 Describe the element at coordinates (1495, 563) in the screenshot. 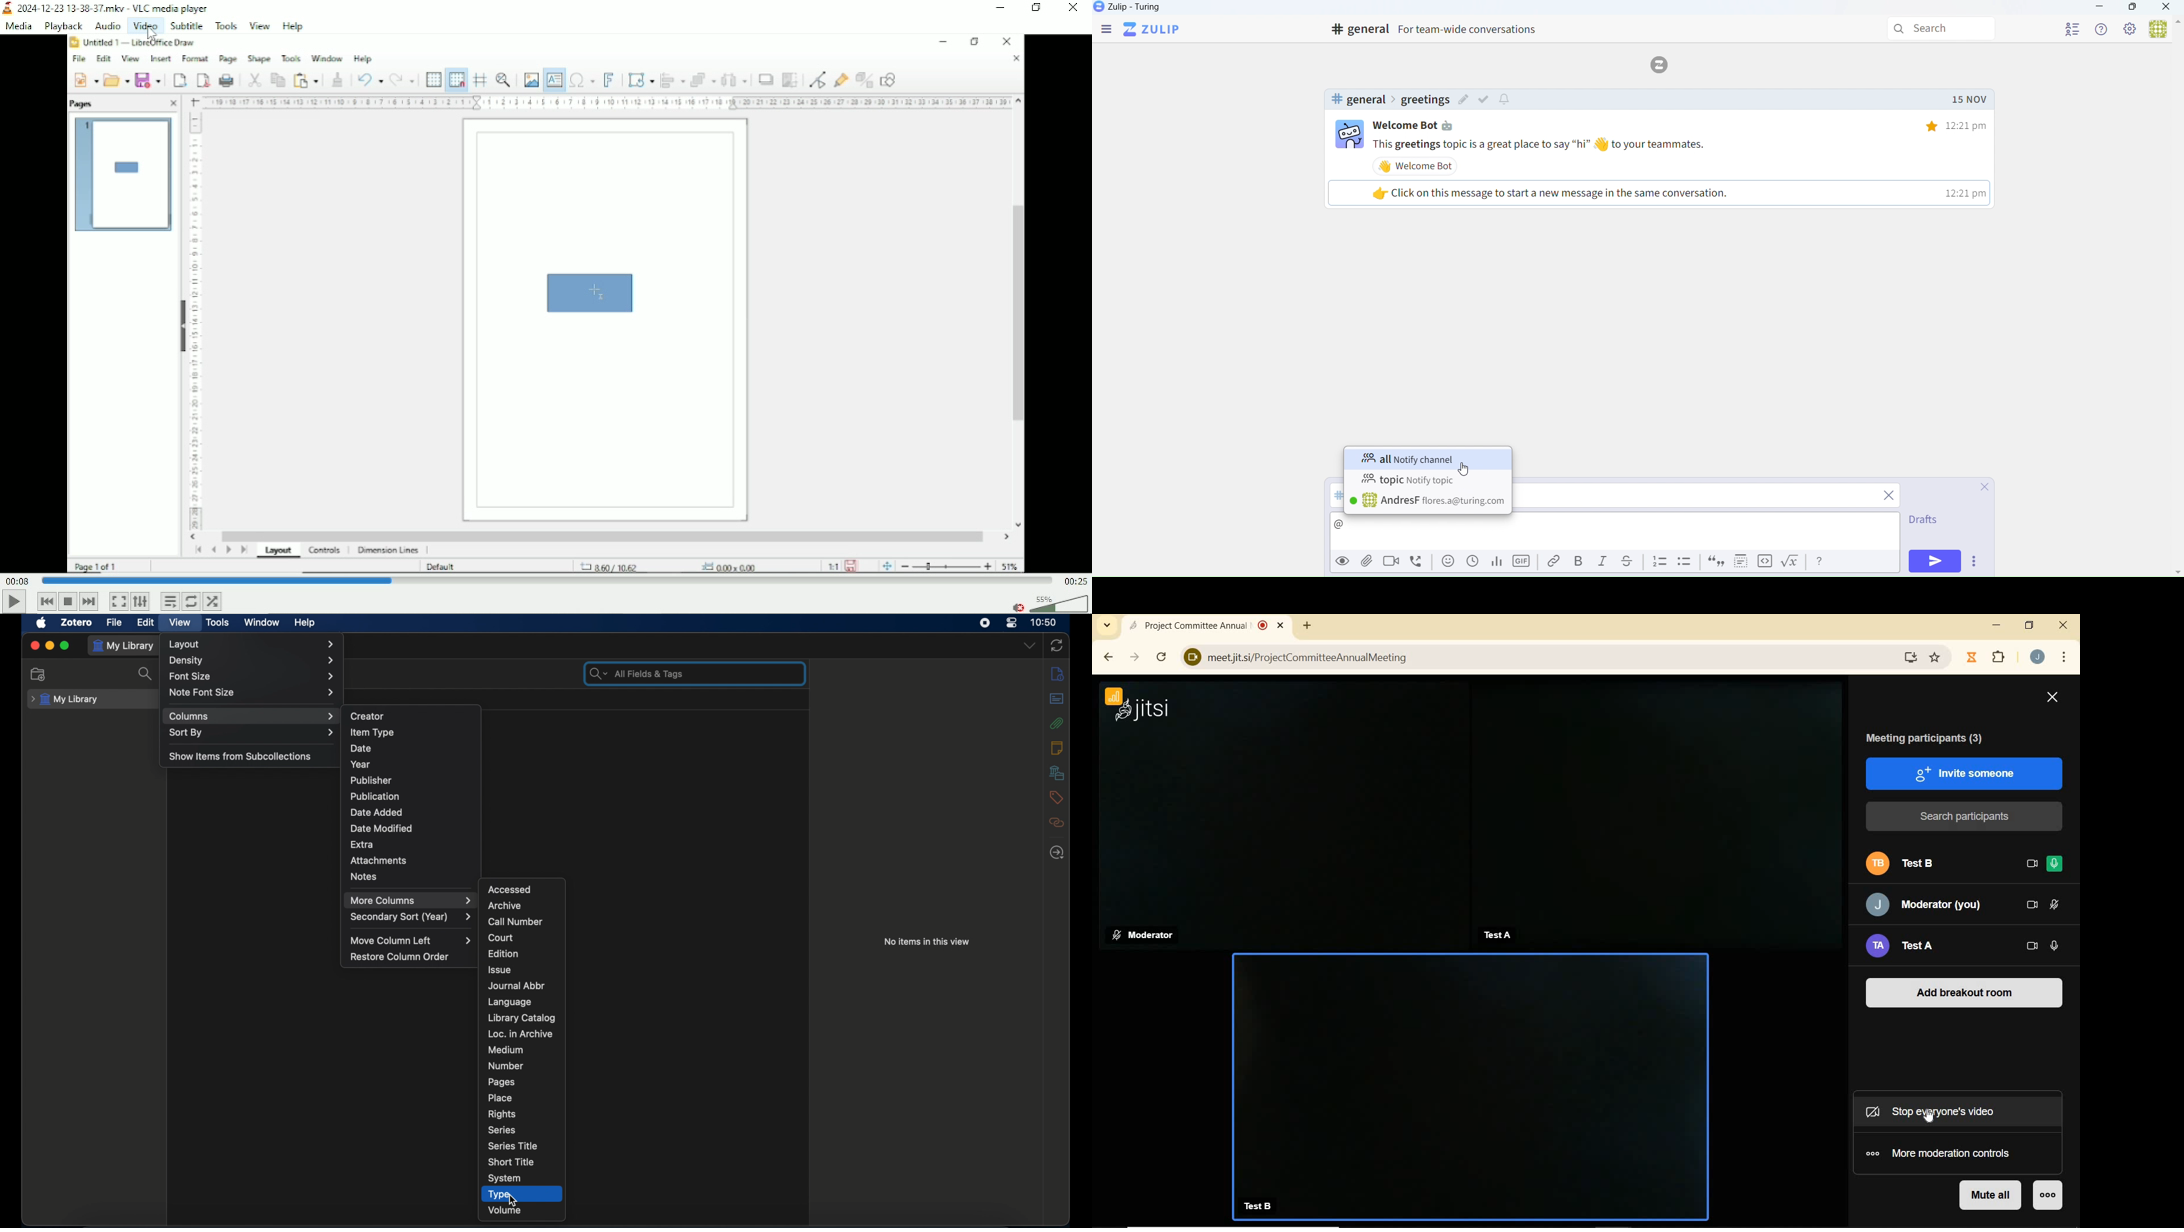

I see `Stats` at that location.